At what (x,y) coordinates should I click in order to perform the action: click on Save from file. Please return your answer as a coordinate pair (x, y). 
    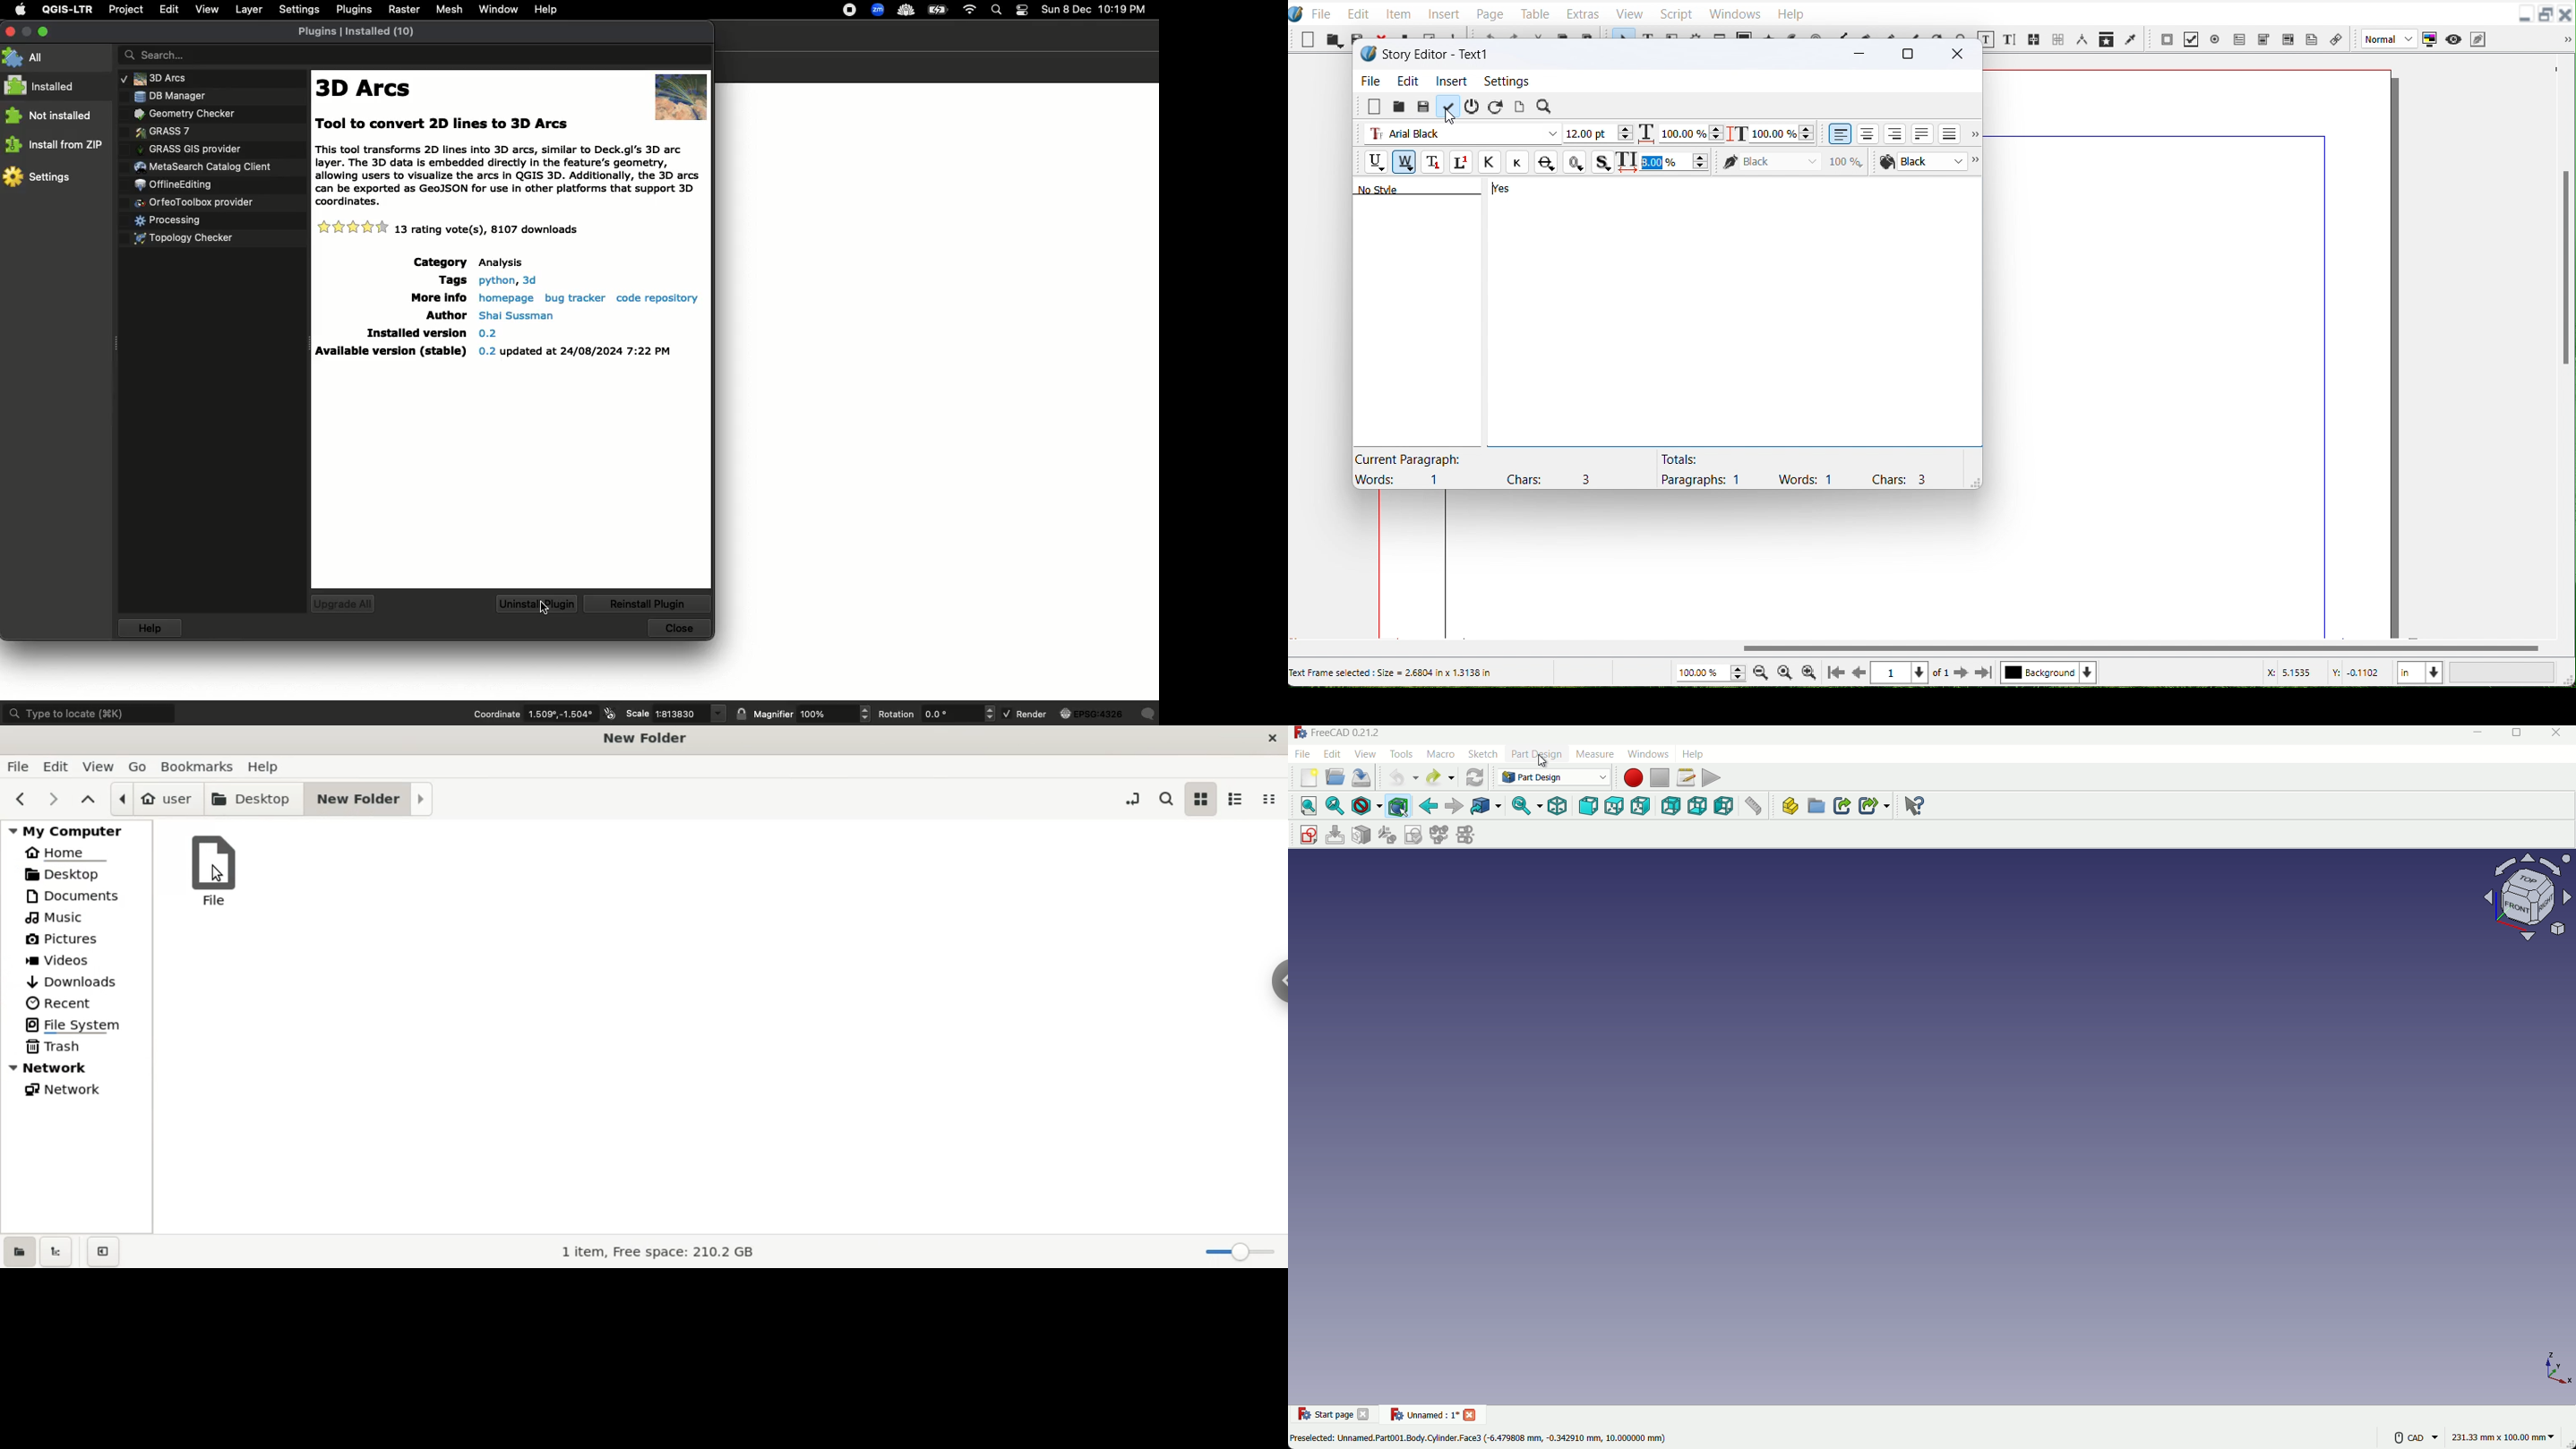
    Looking at the image, I should click on (1422, 107).